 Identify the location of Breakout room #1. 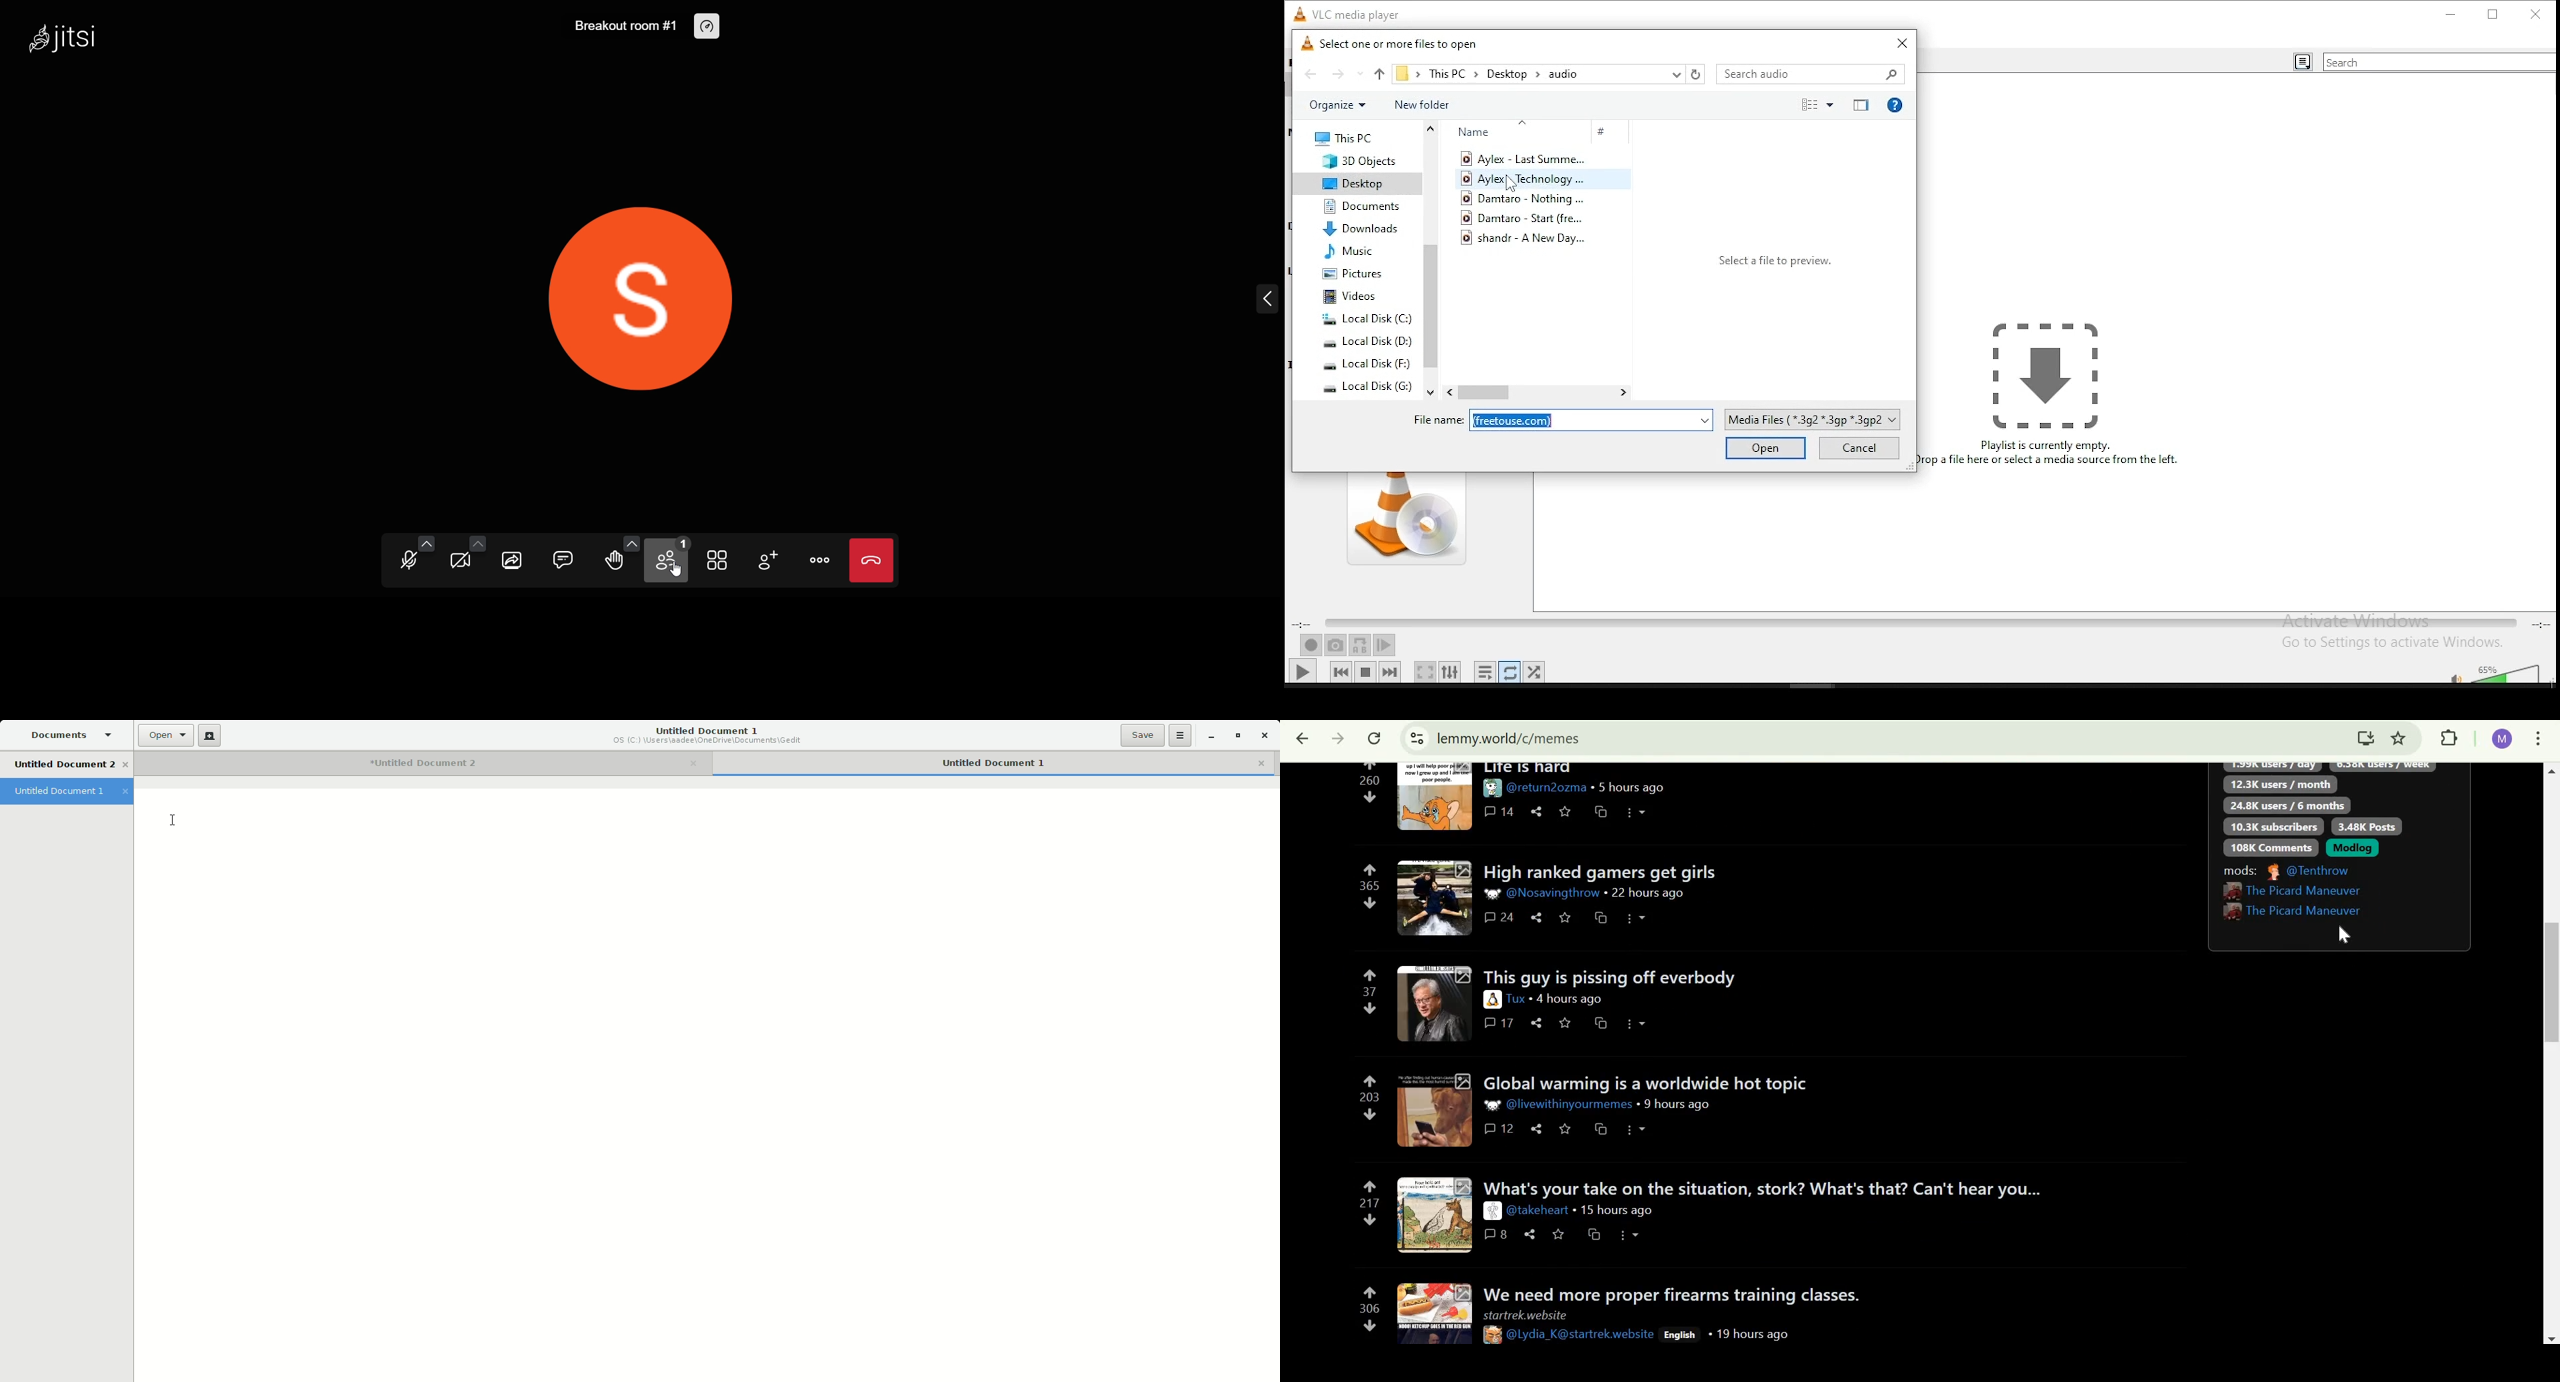
(623, 27).